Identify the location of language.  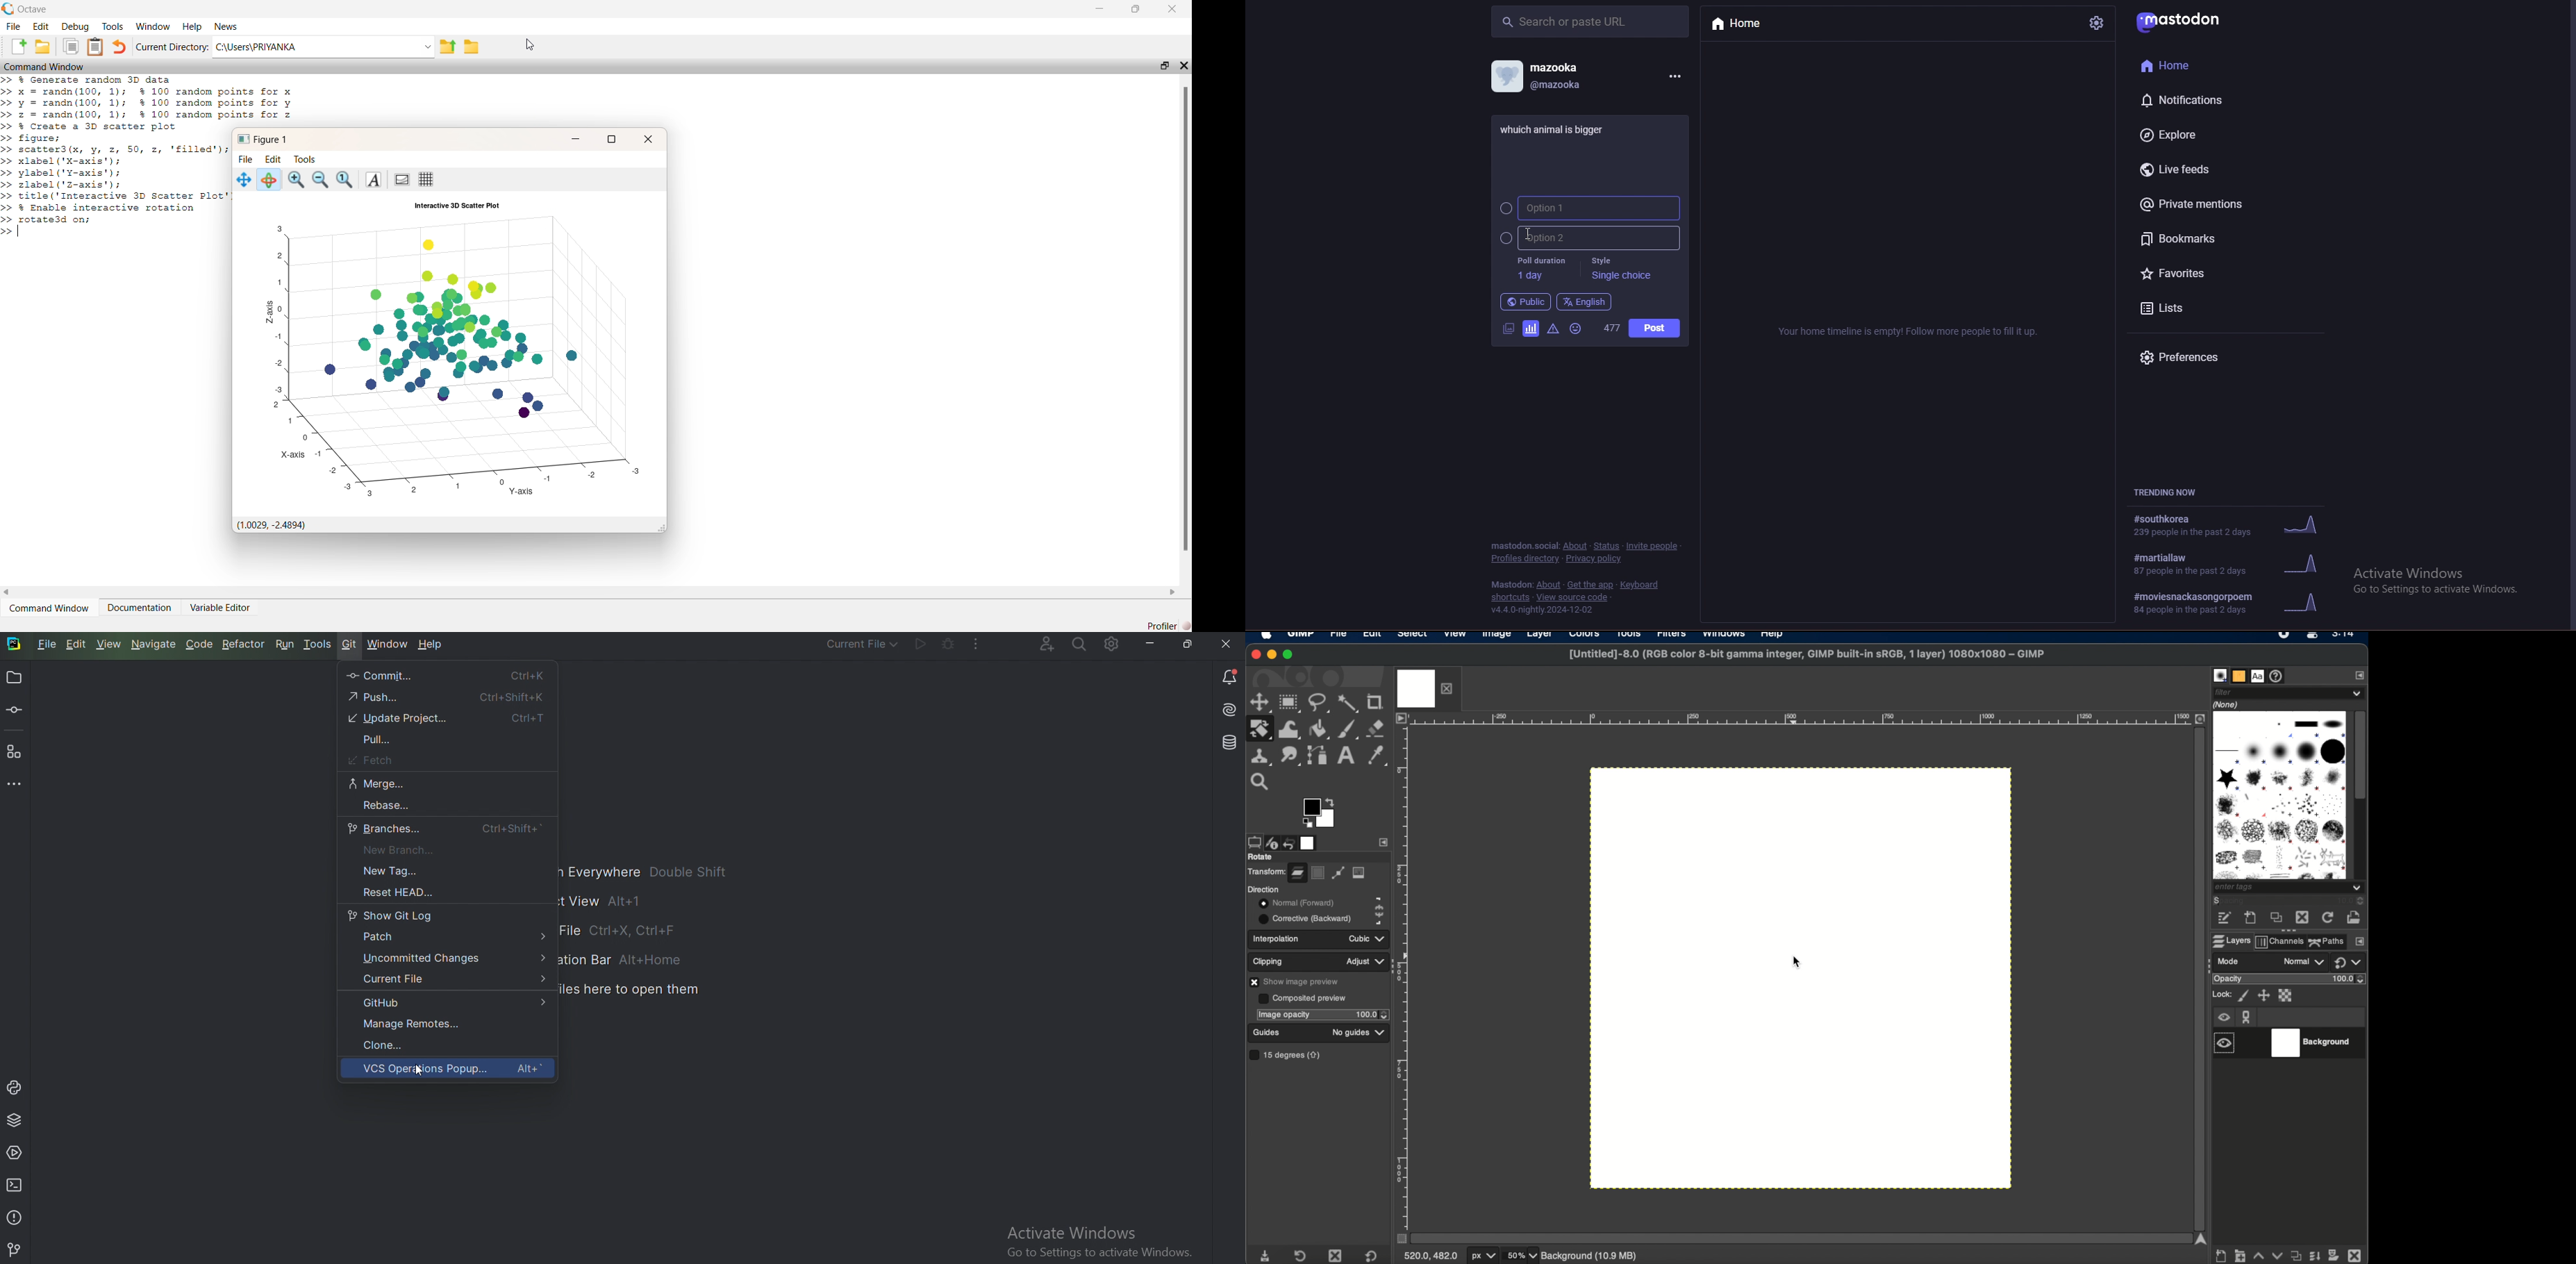
(1584, 301).